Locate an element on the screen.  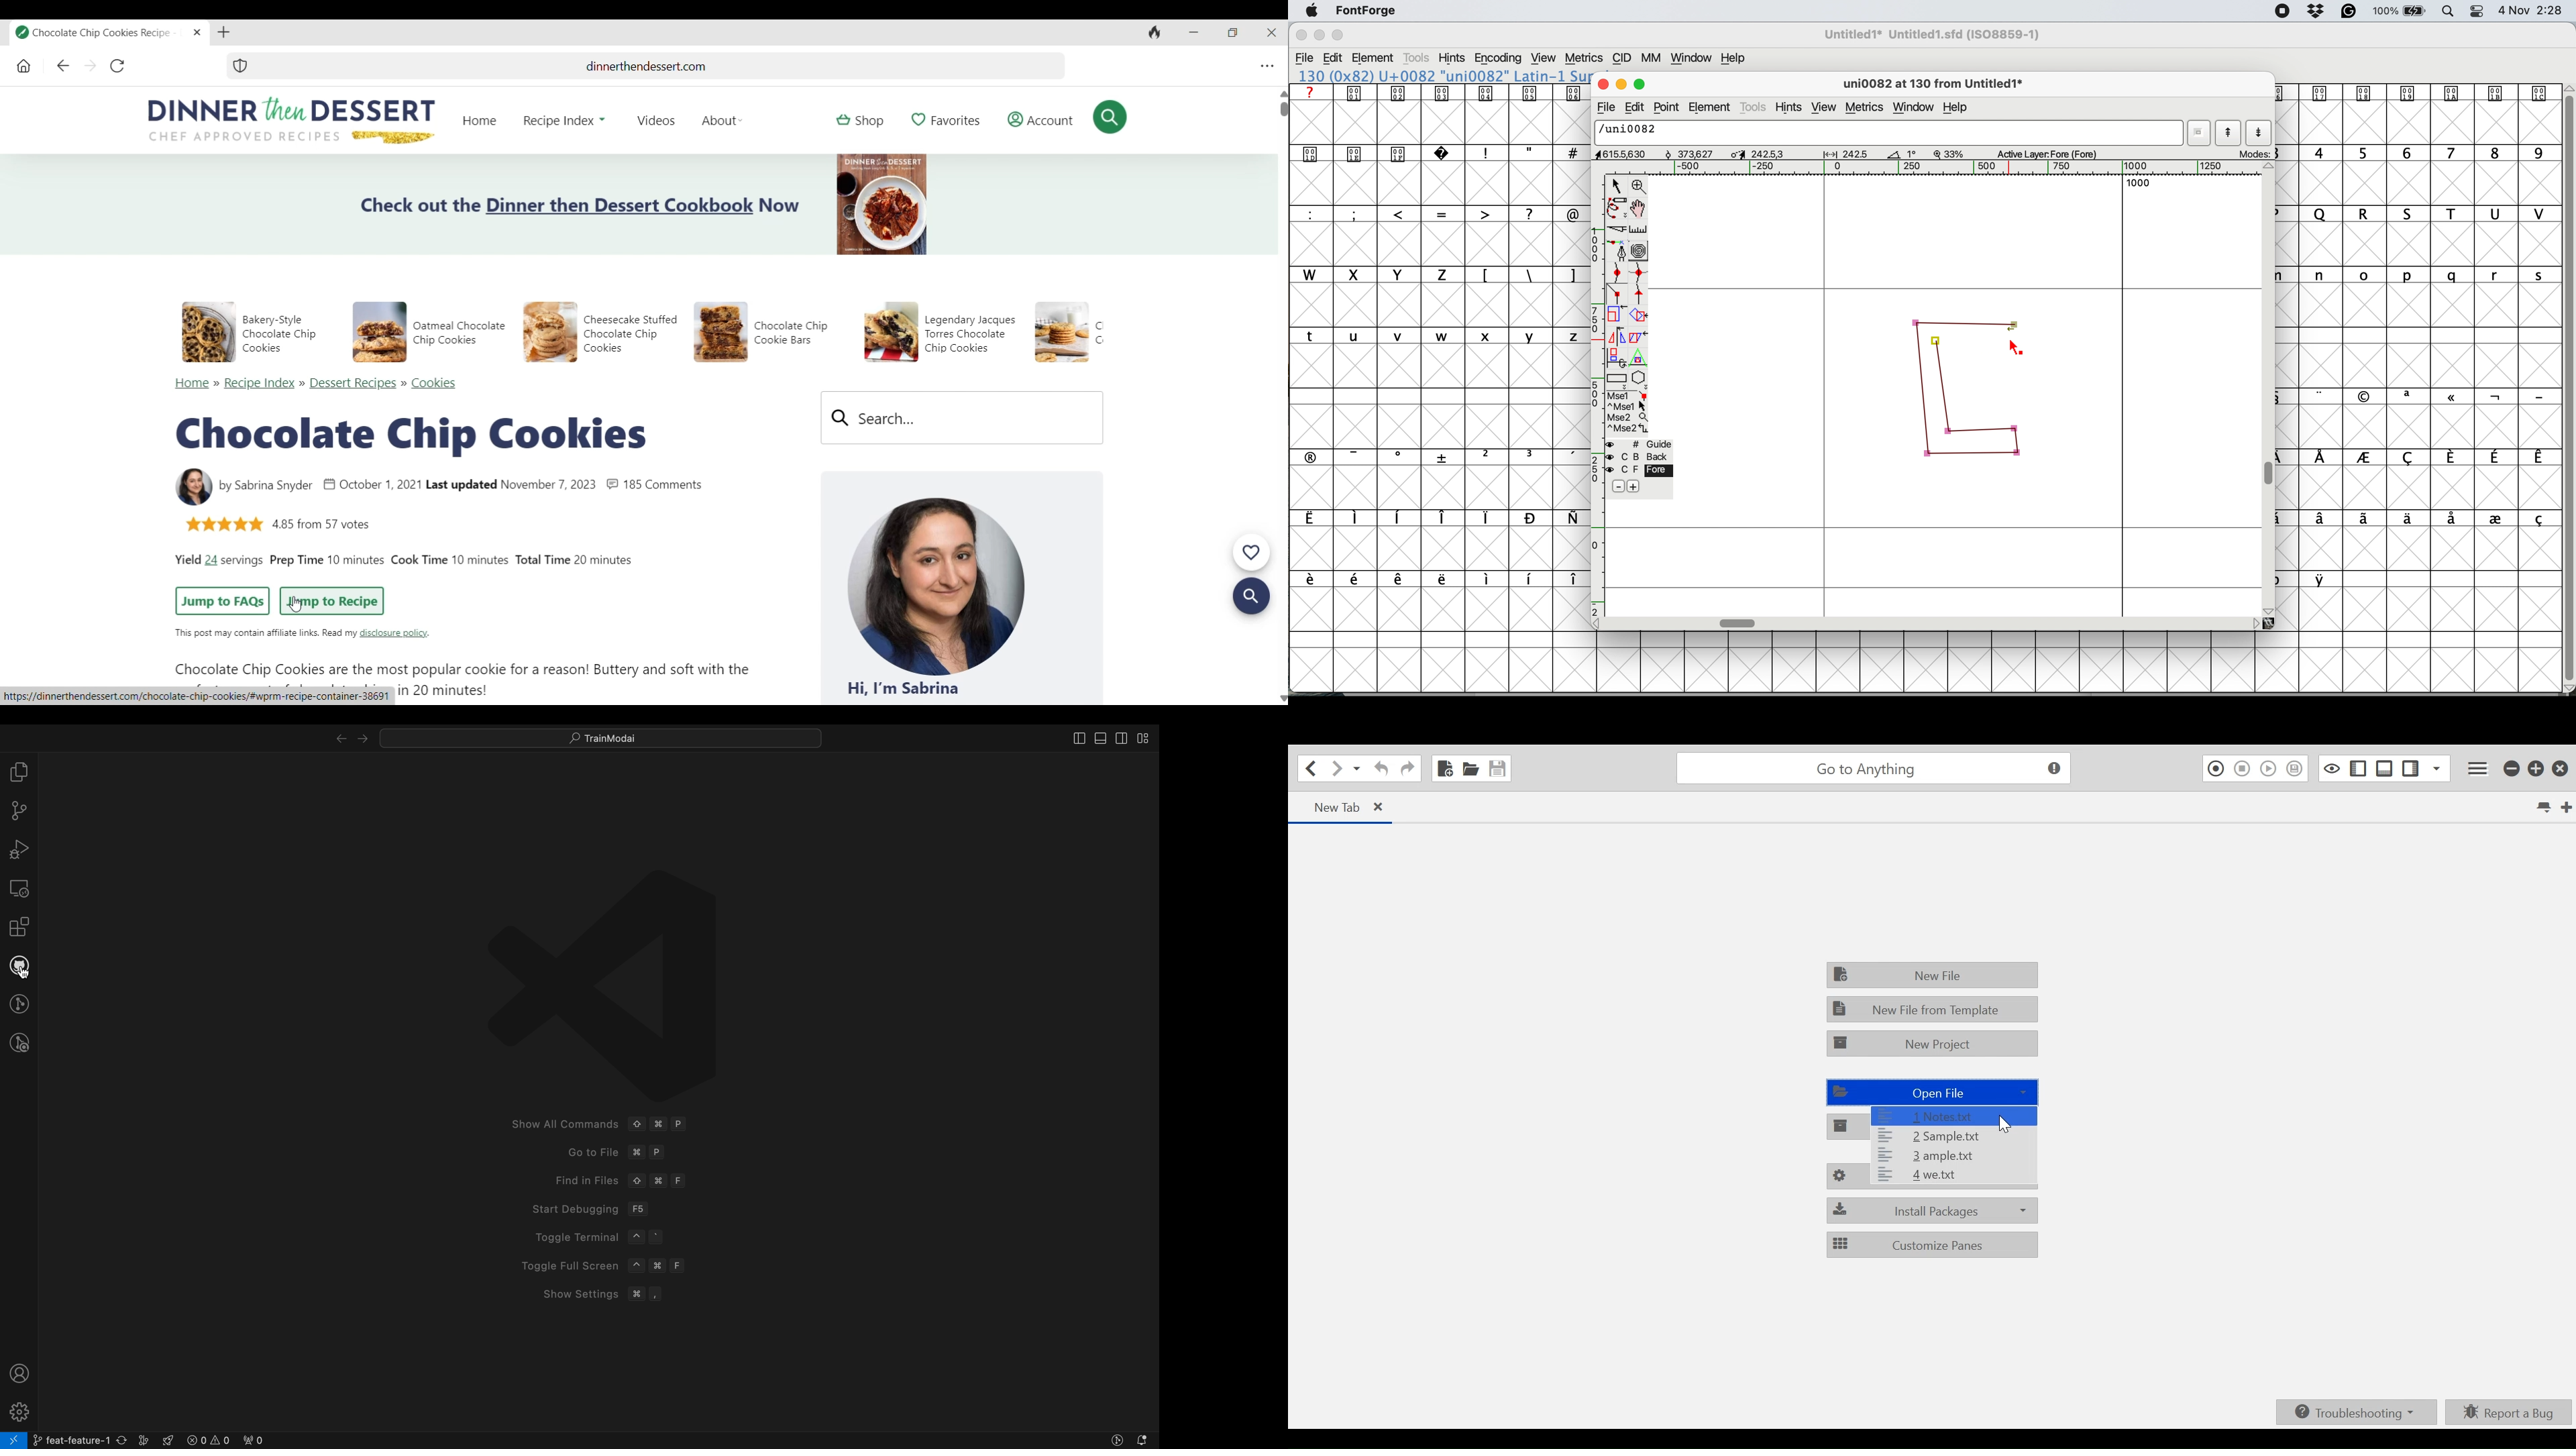
Image from other article in website is located at coordinates (380, 332).